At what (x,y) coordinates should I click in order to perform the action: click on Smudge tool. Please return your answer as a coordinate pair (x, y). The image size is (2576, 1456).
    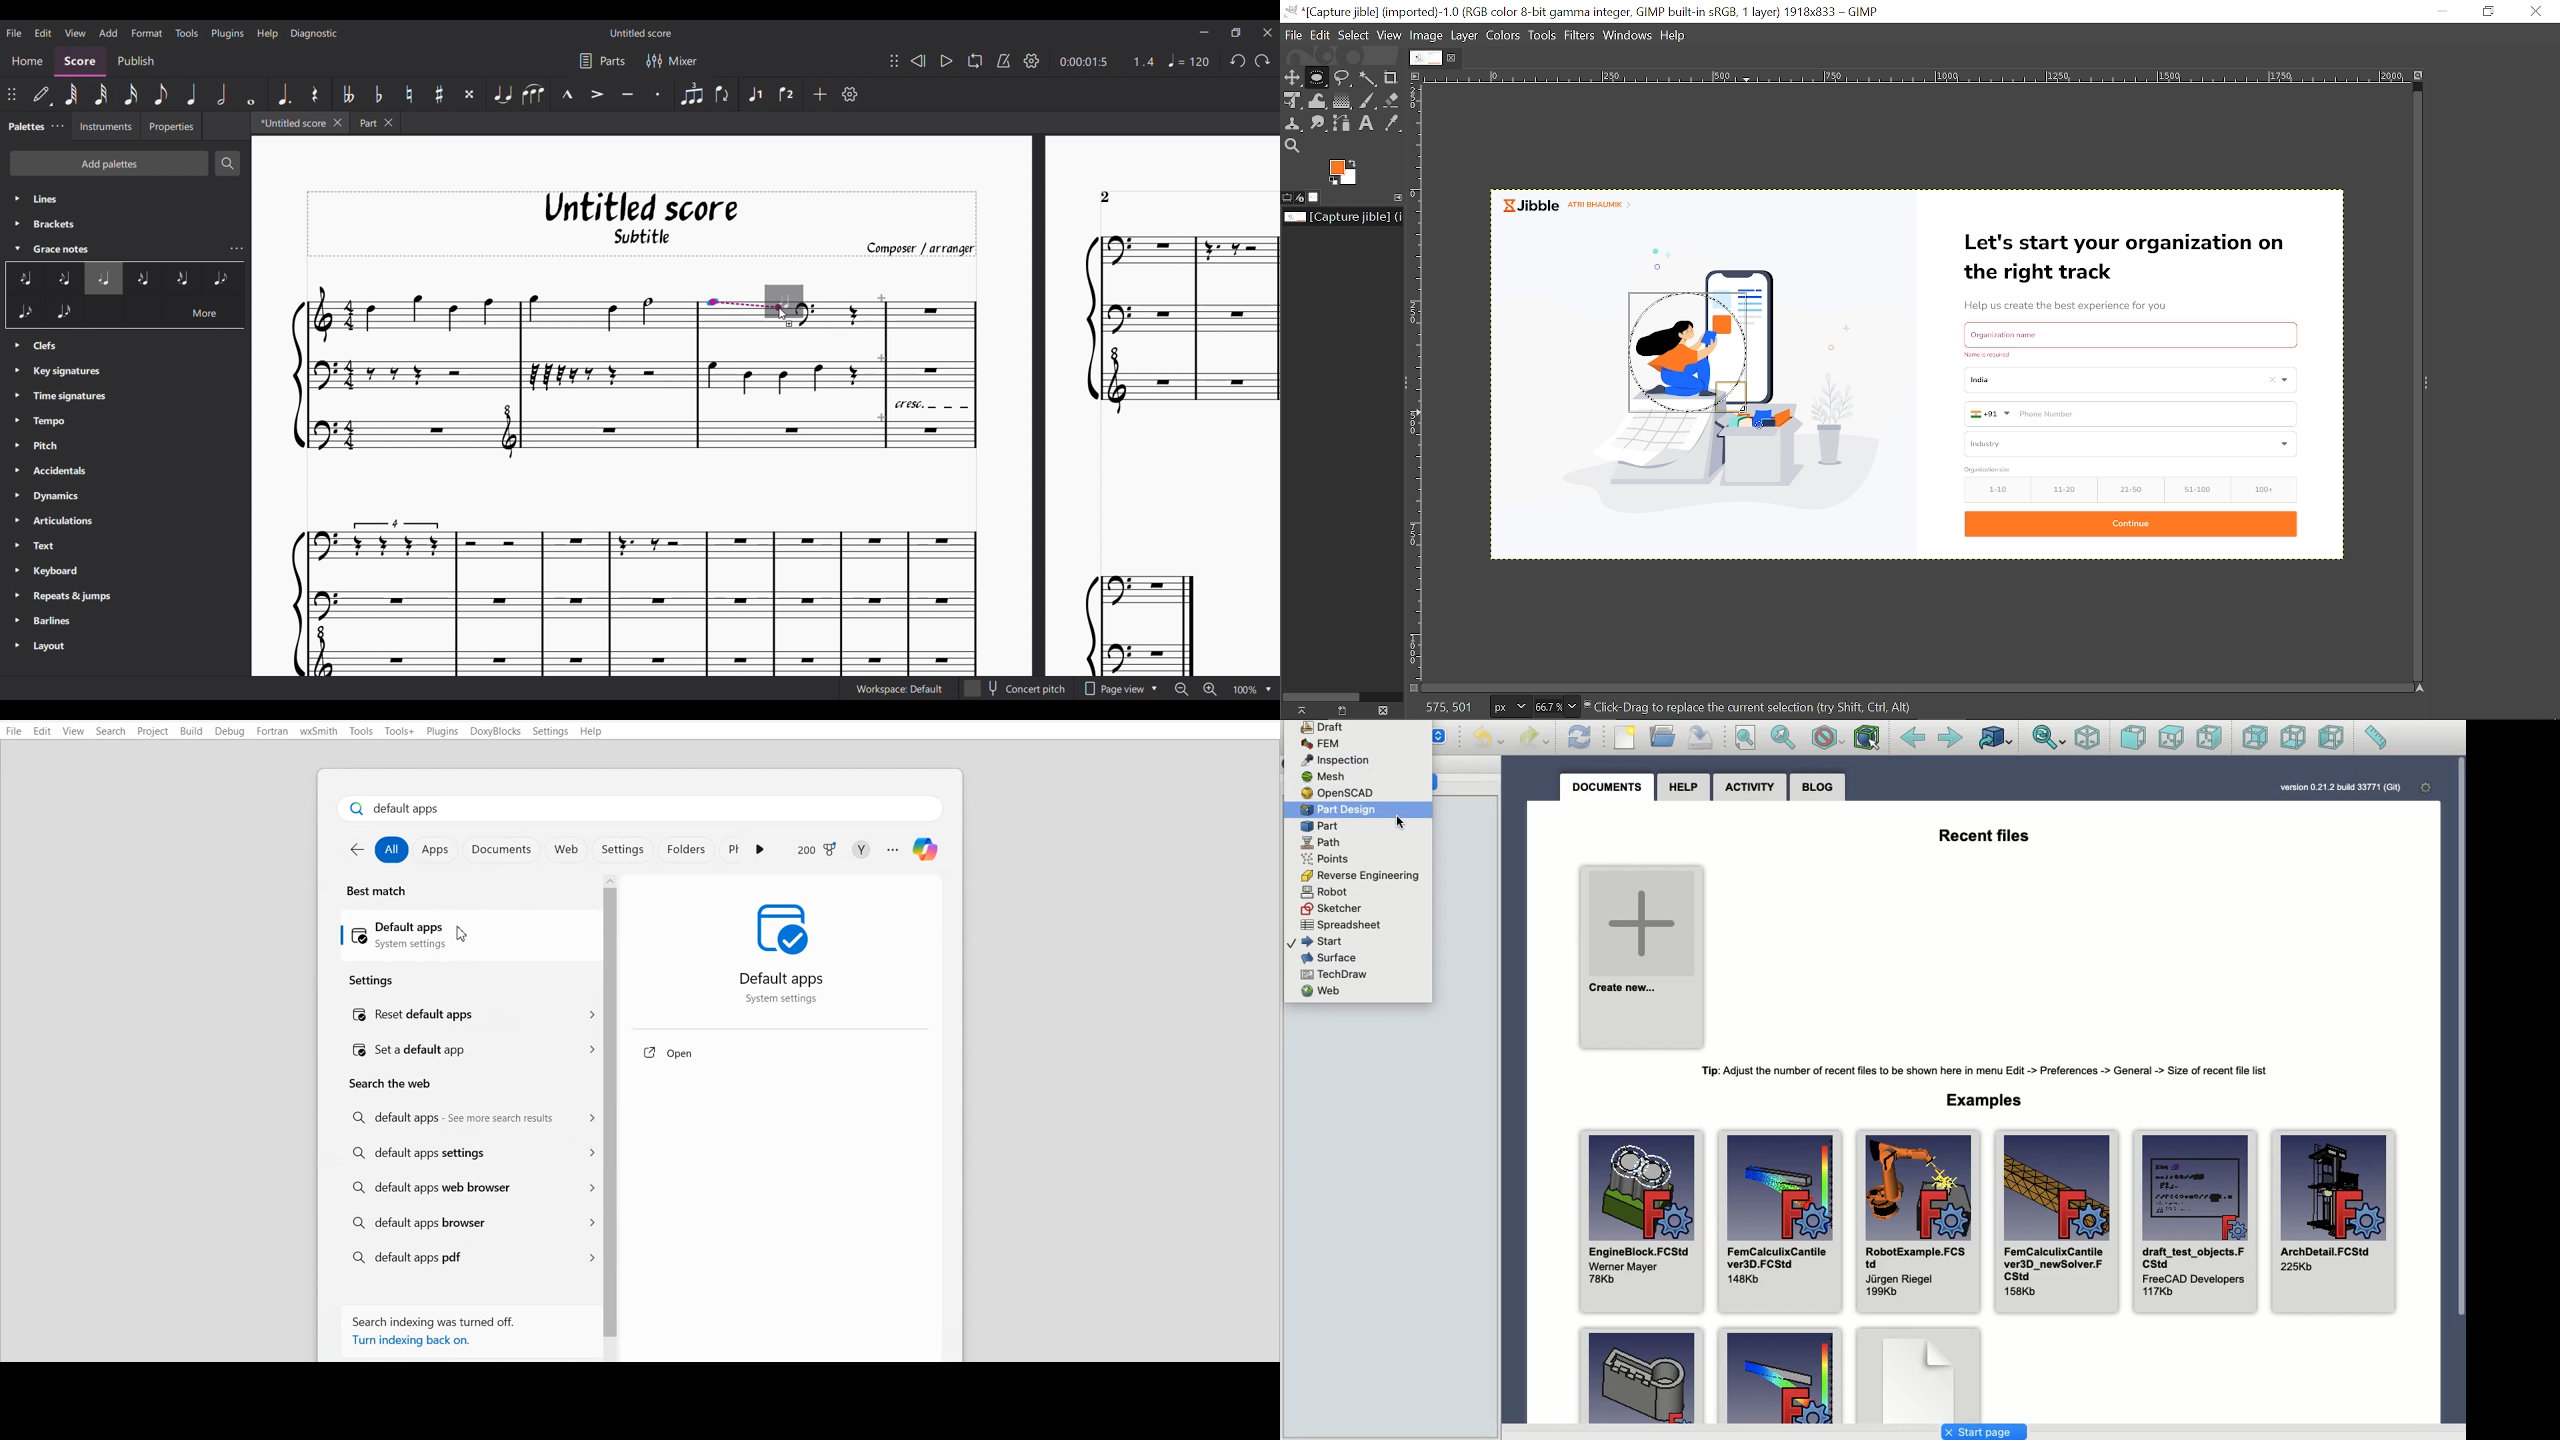
    Looking at the image, I should click on (1320, 123).